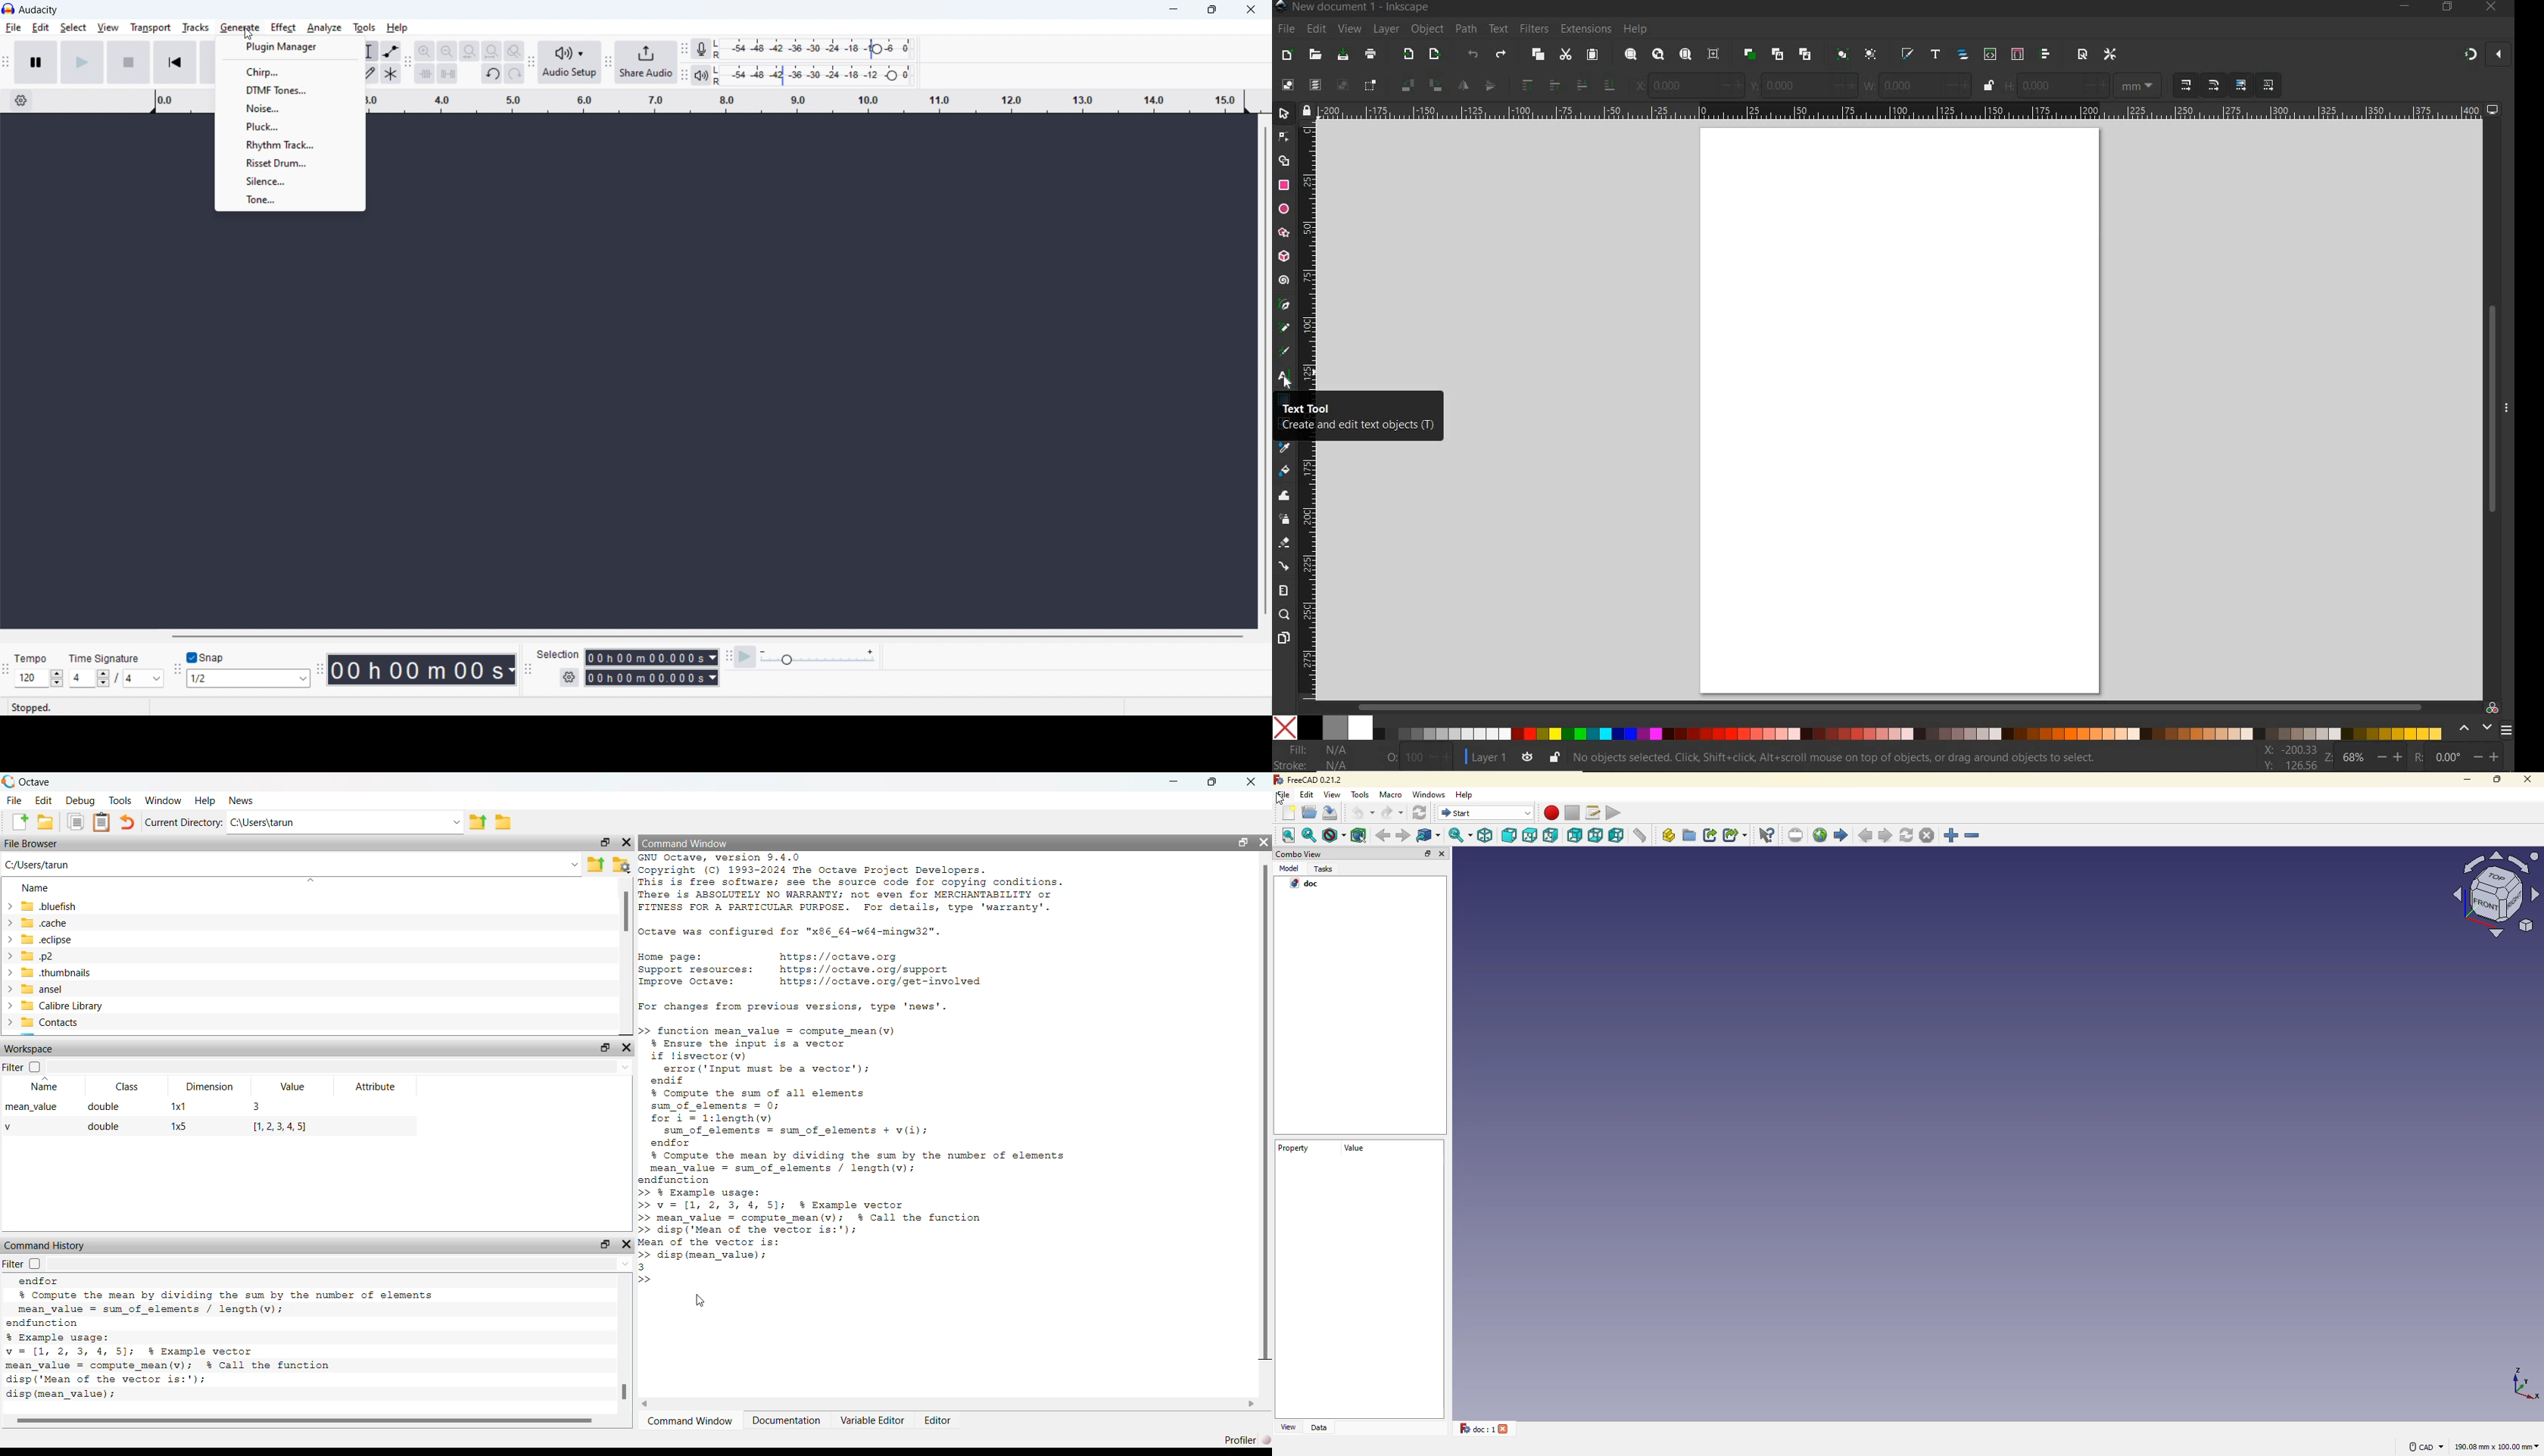  What do you see at coordinates (1360, 834) in the screenshot?
I see `bounding box` at bounding box center [1360, 834].